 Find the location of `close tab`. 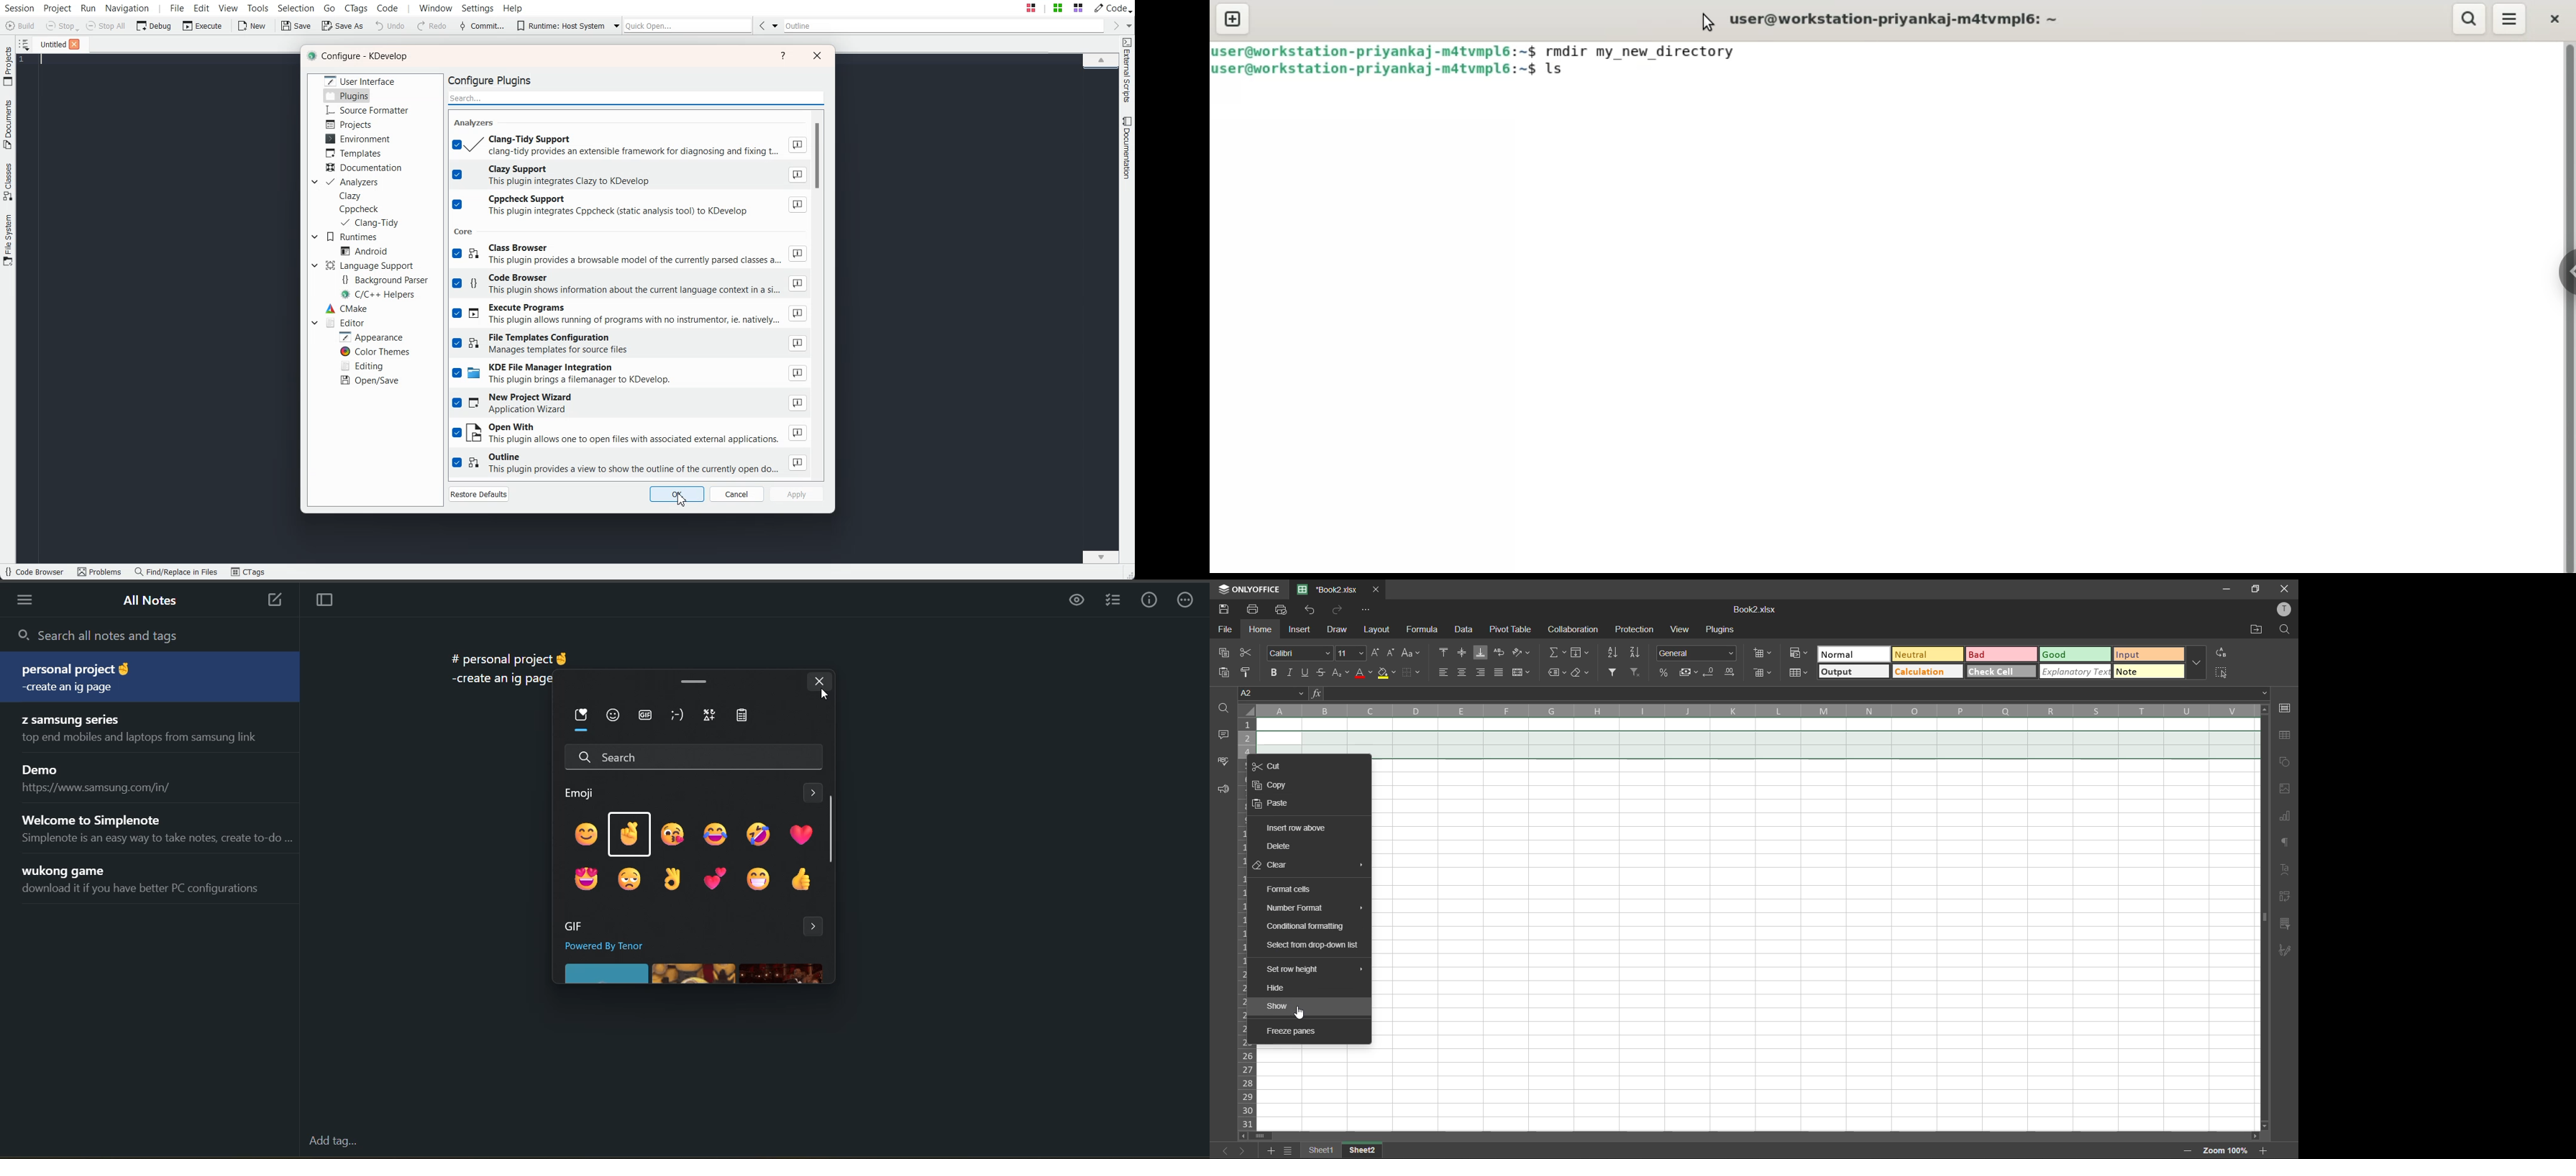

close tab is located at coordinates (1377, 589).